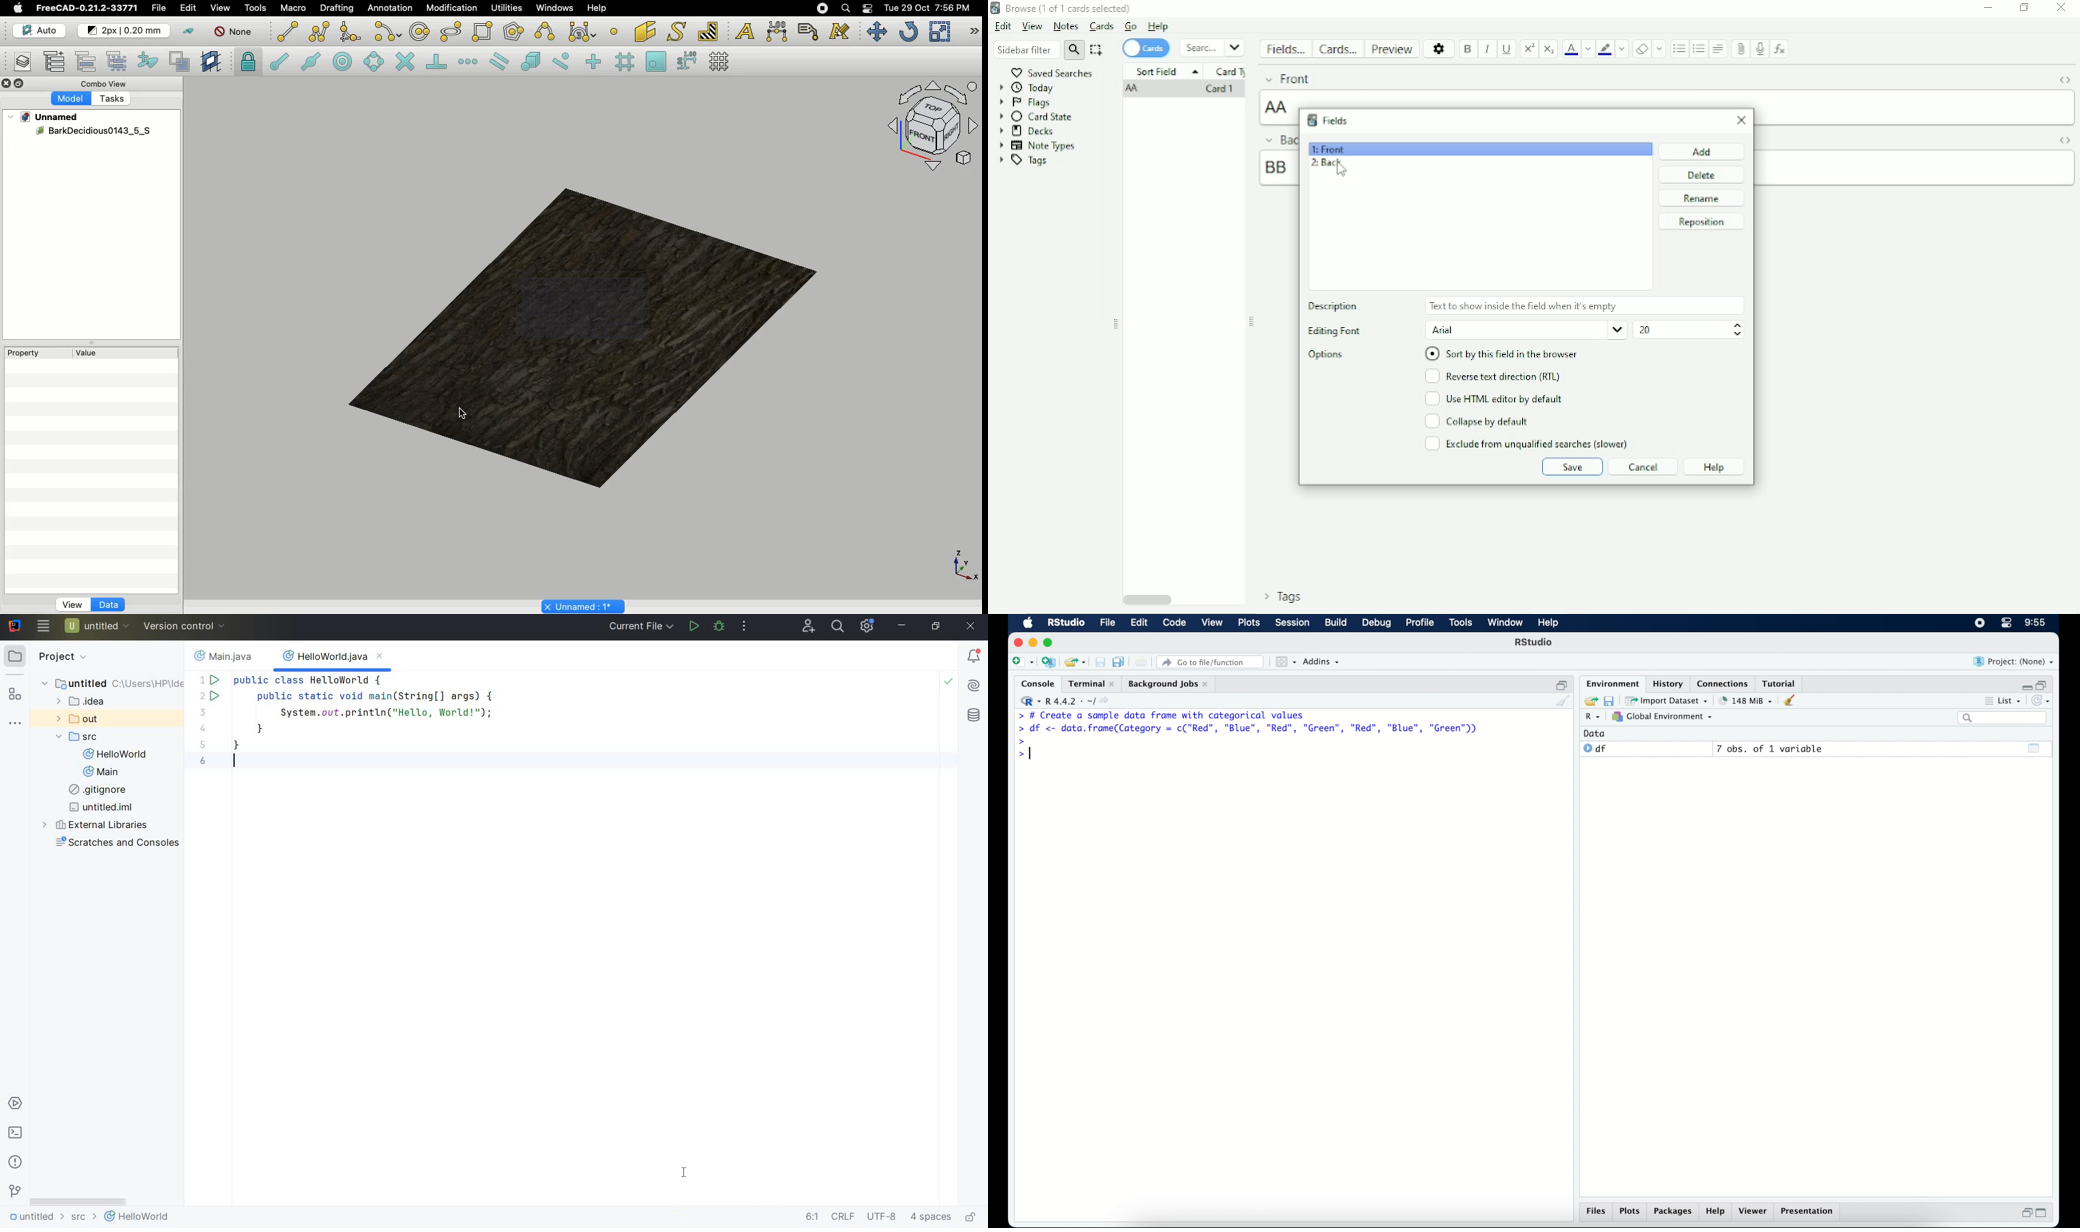 The image size is (2100, 1232). Describe the element at coordinates (1103, 26) in the screenshot. I see `Cards` at that location.